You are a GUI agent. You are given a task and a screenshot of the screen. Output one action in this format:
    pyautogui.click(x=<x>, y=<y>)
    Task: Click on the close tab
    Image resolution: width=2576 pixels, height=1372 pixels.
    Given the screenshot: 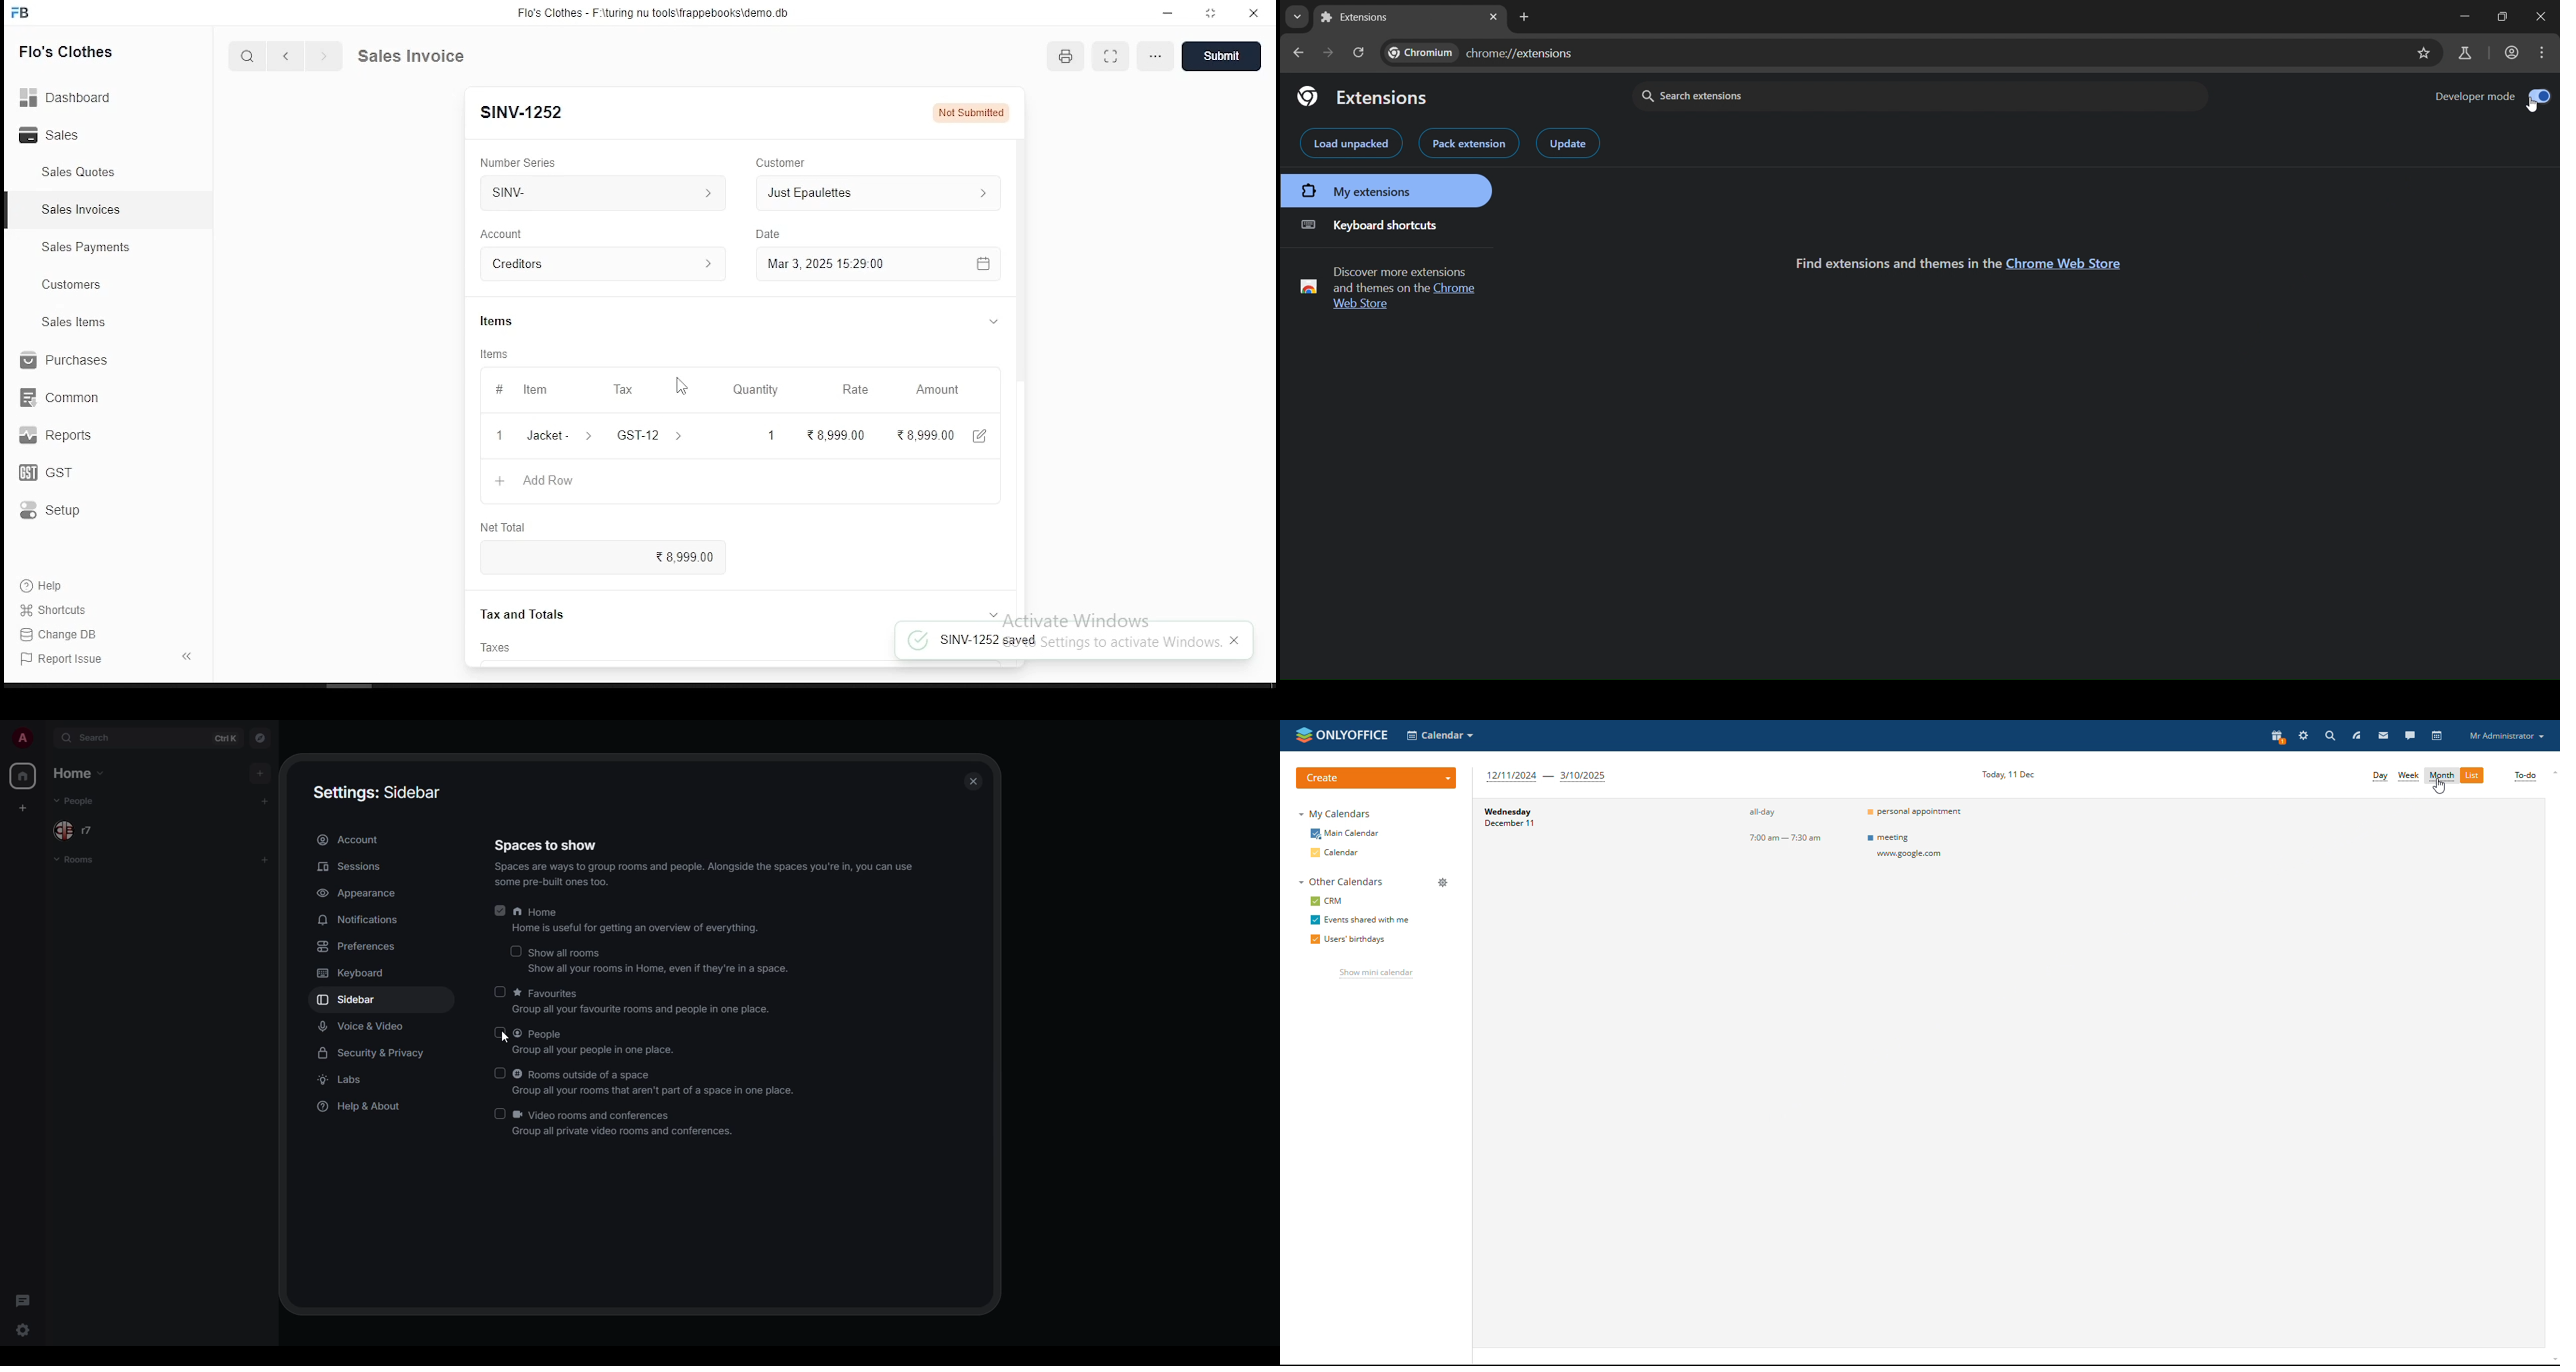 What is the action you would take?
    pyautogui.click(x=1493, y=17)
    